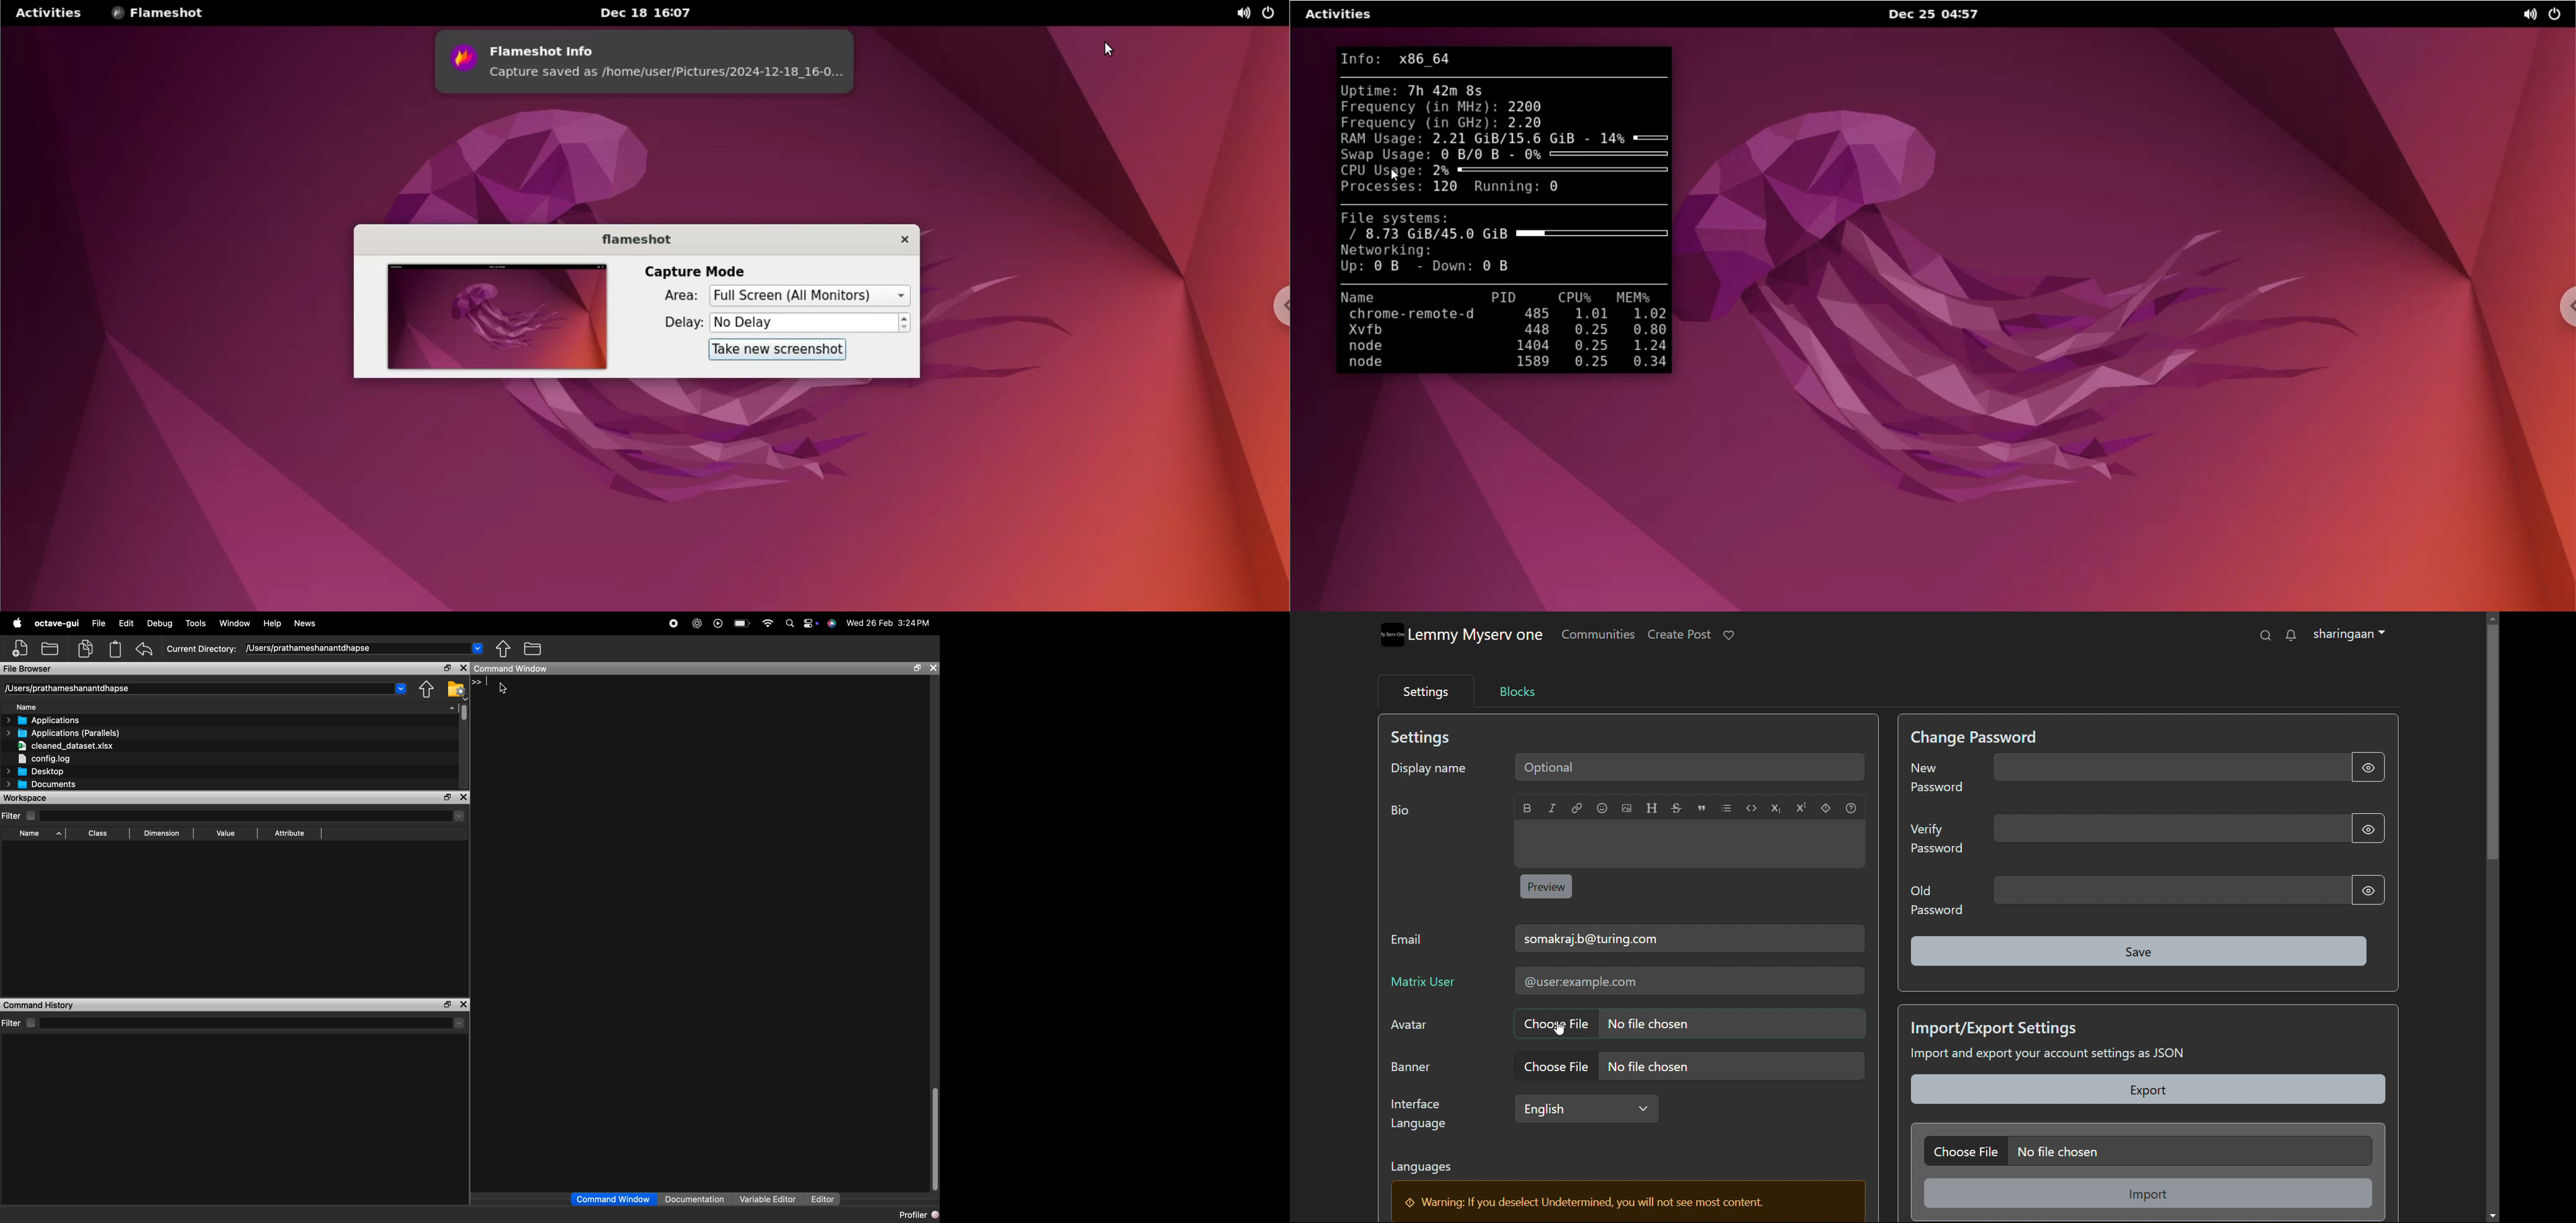  I want to click on Browse directories, so click(533, 649).